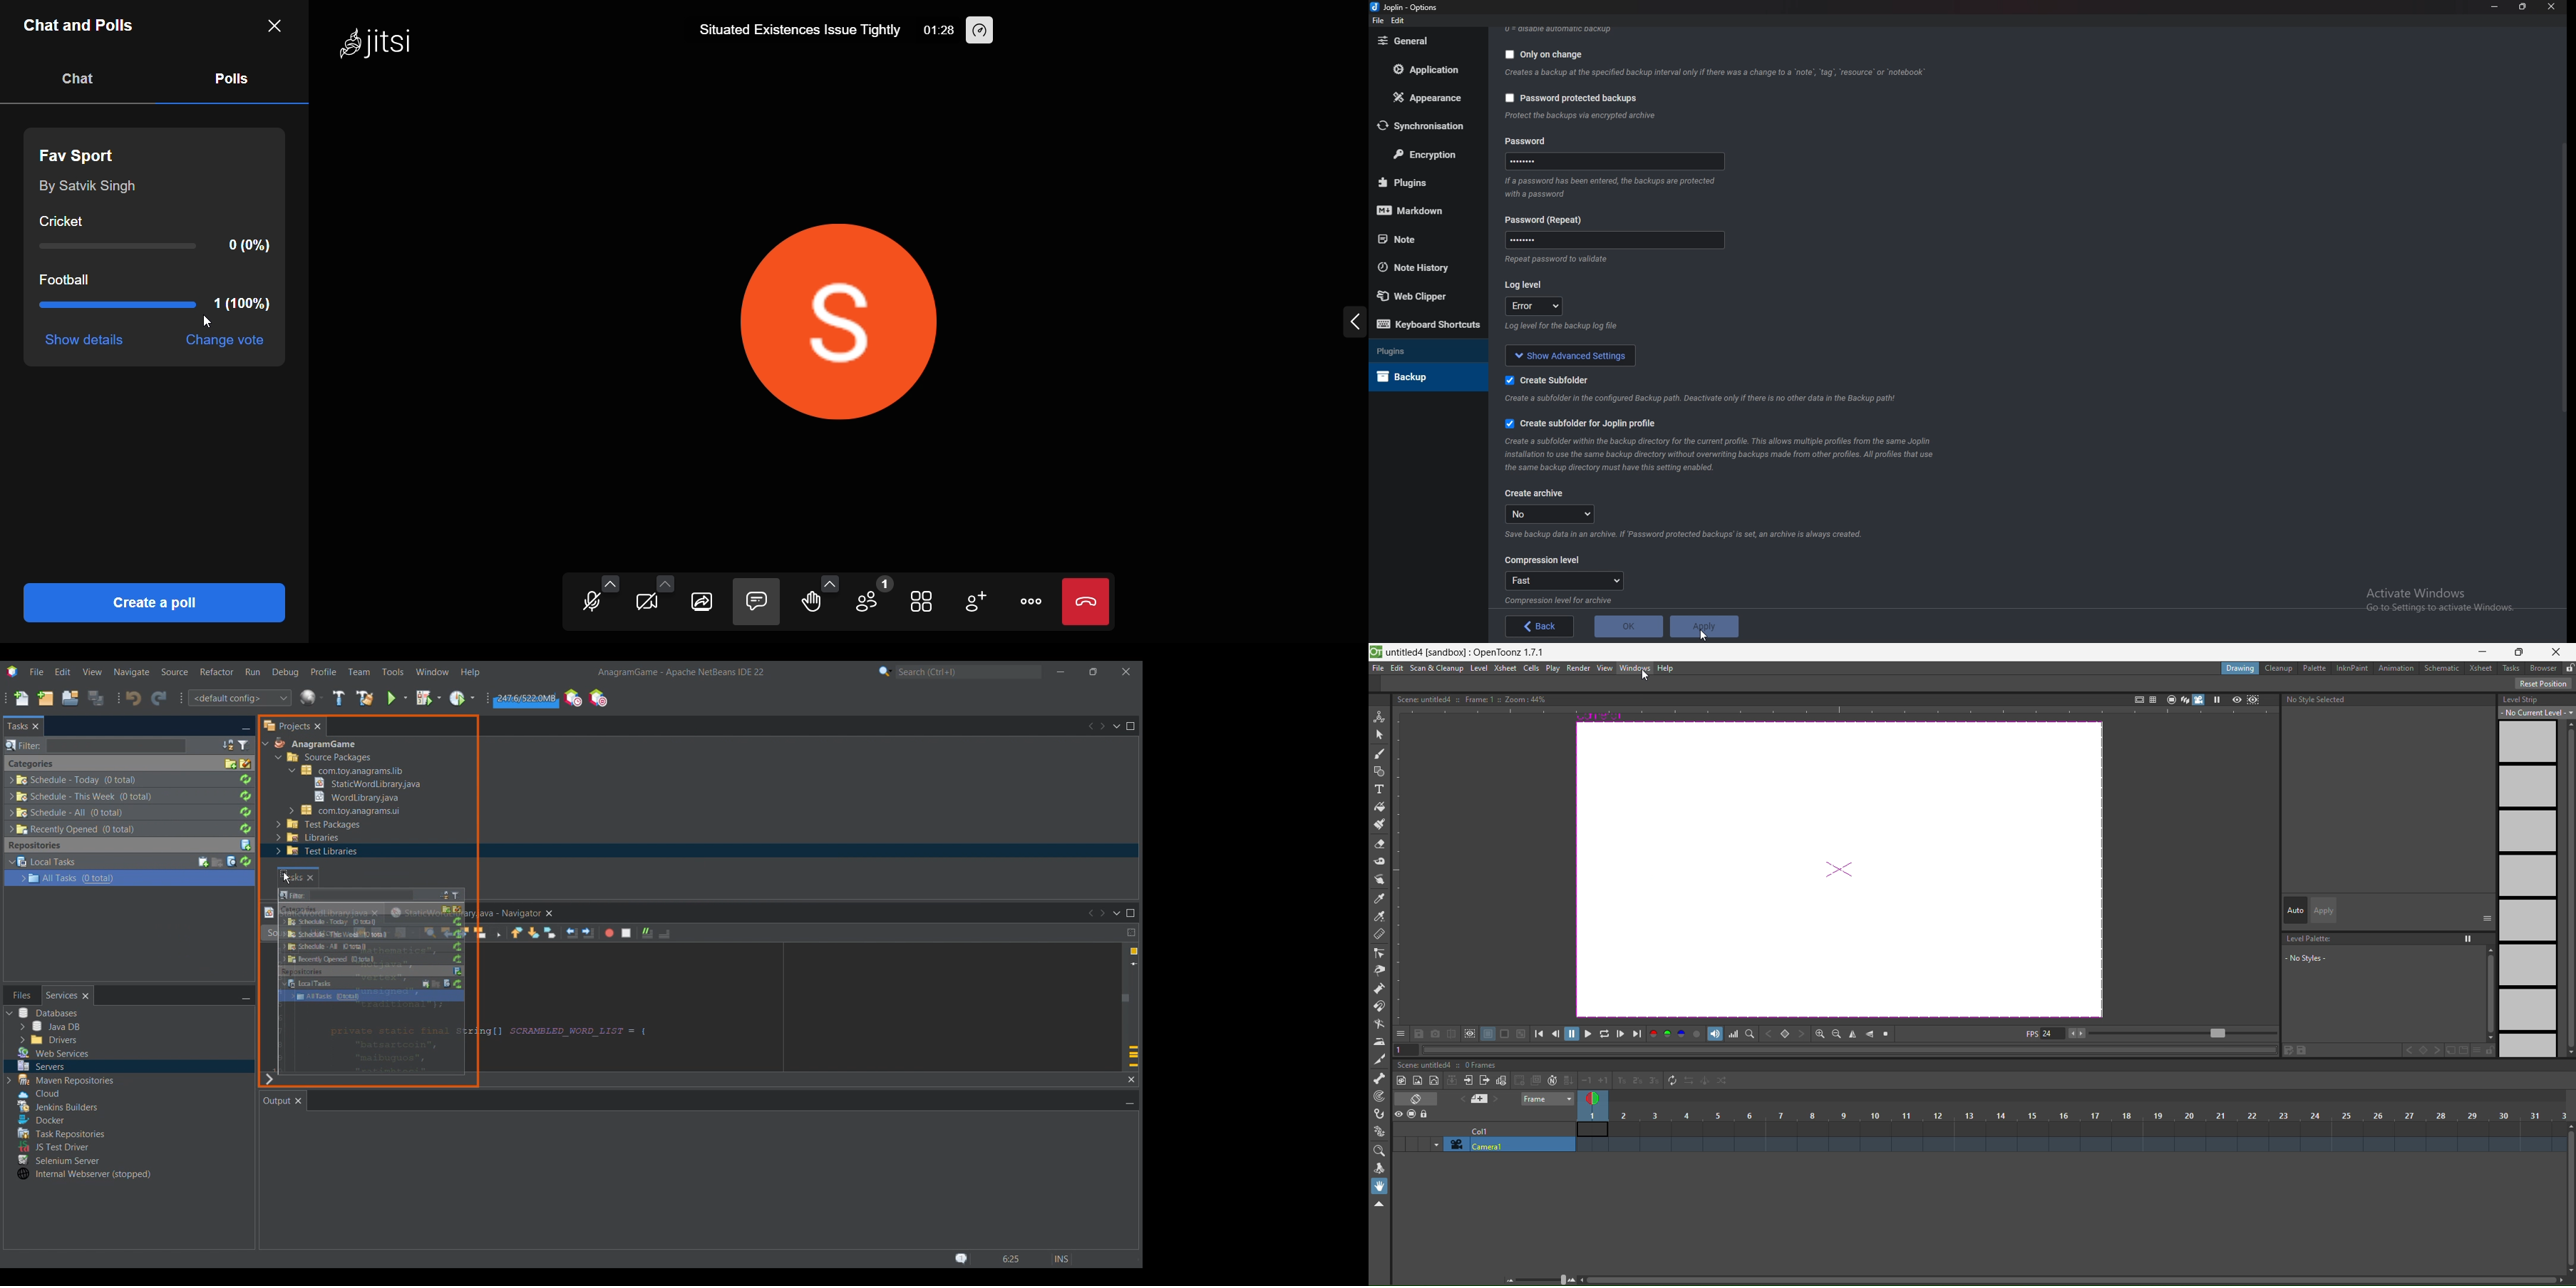 The width and height of the screenshot is (2576, 1288). I want to click on Encryption, so click(1430, 154).